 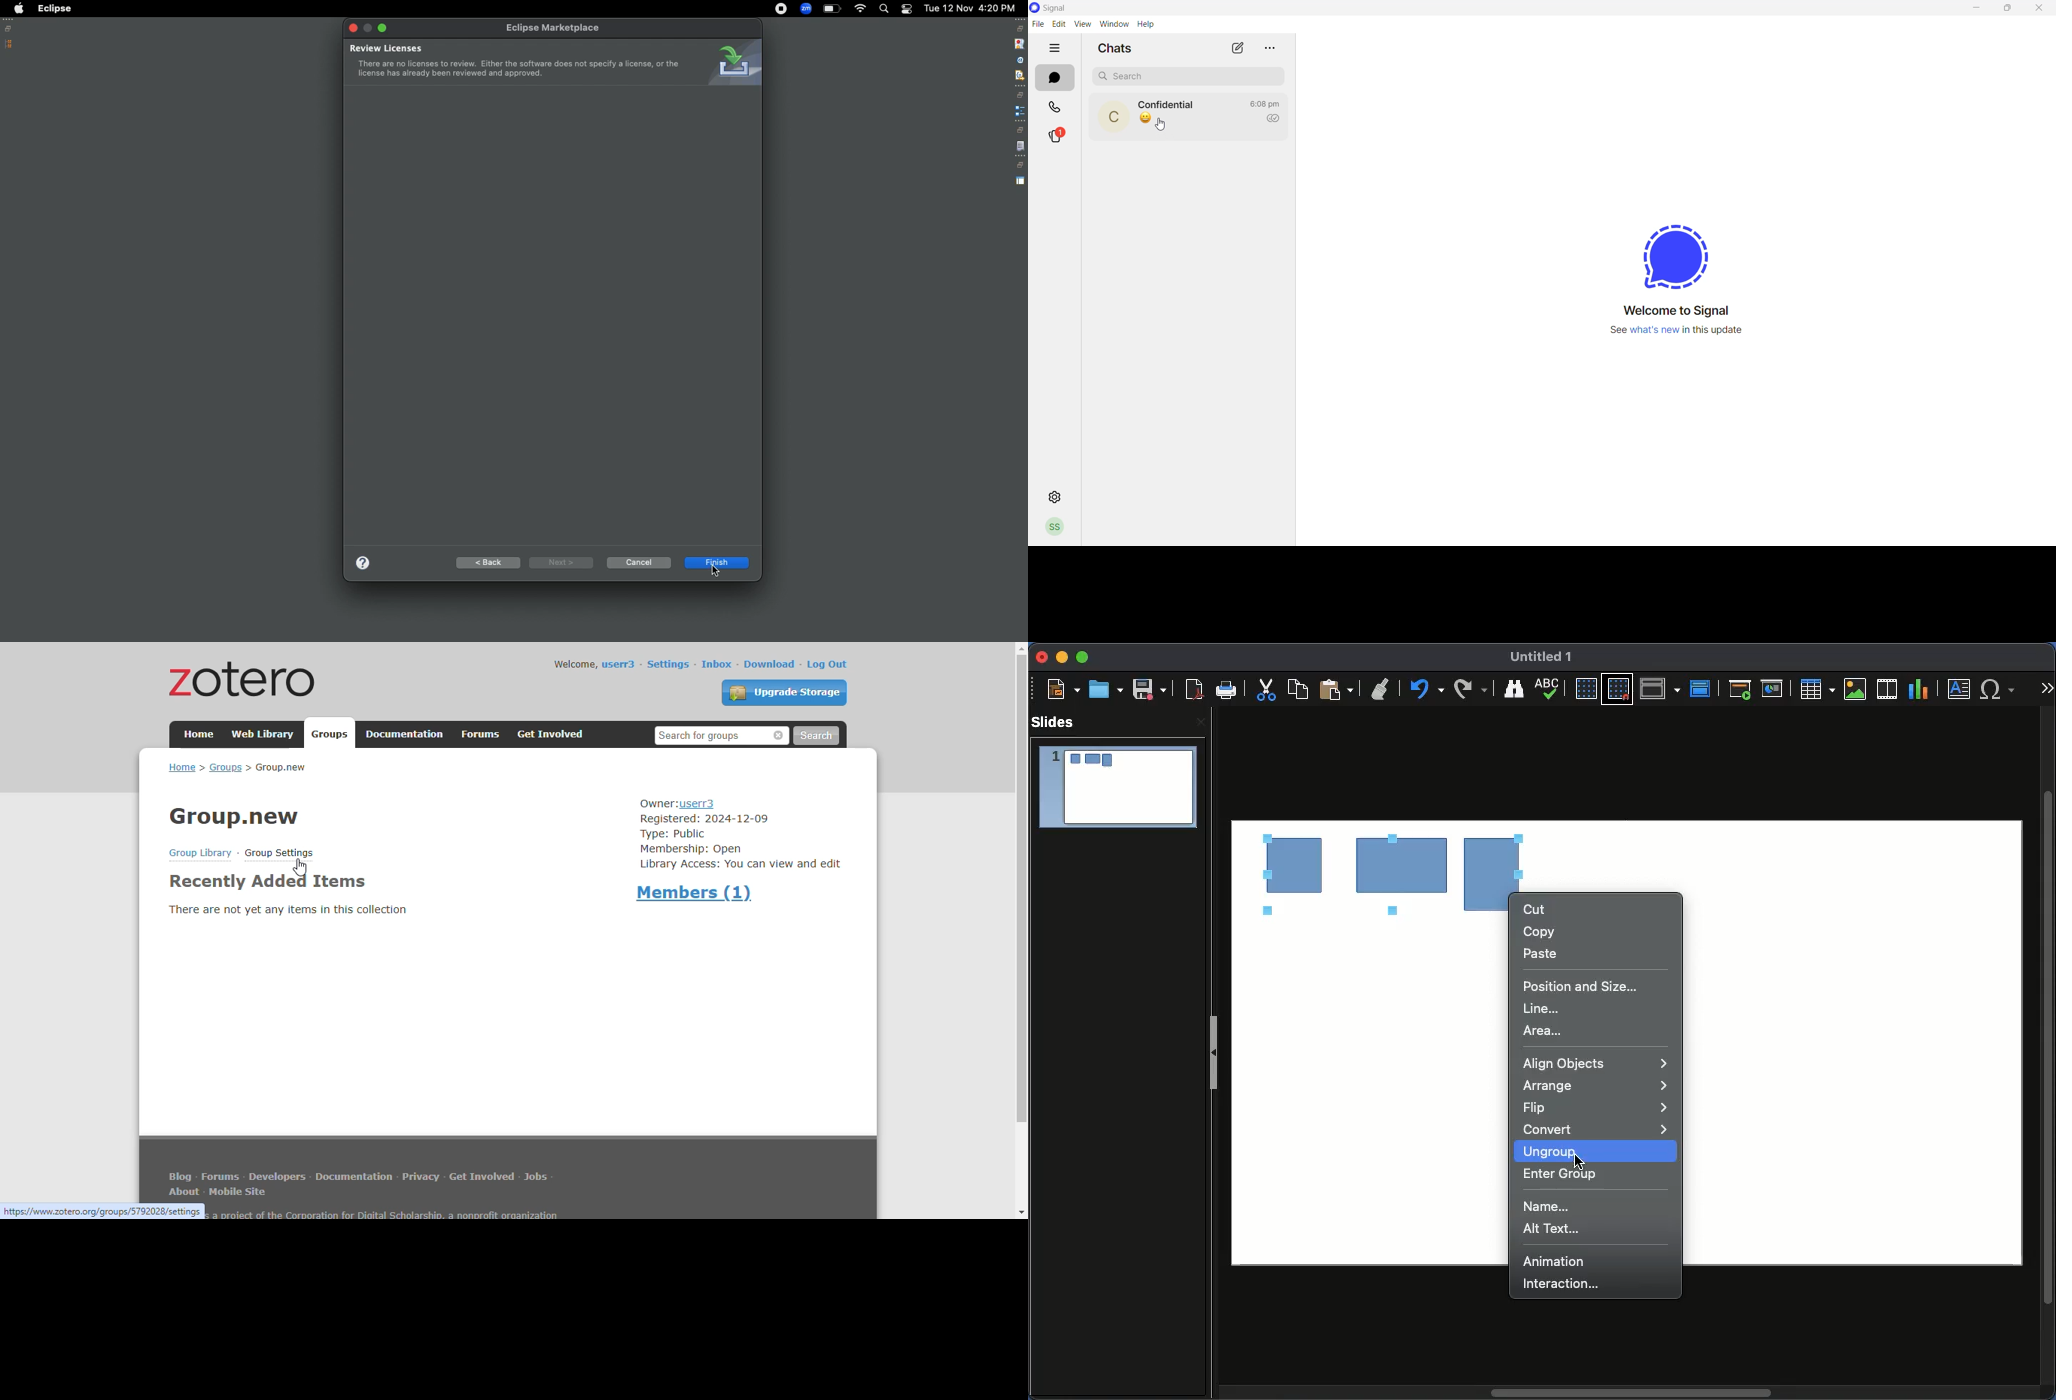 I want to click on Animation, so click(x=1554, y=1260).